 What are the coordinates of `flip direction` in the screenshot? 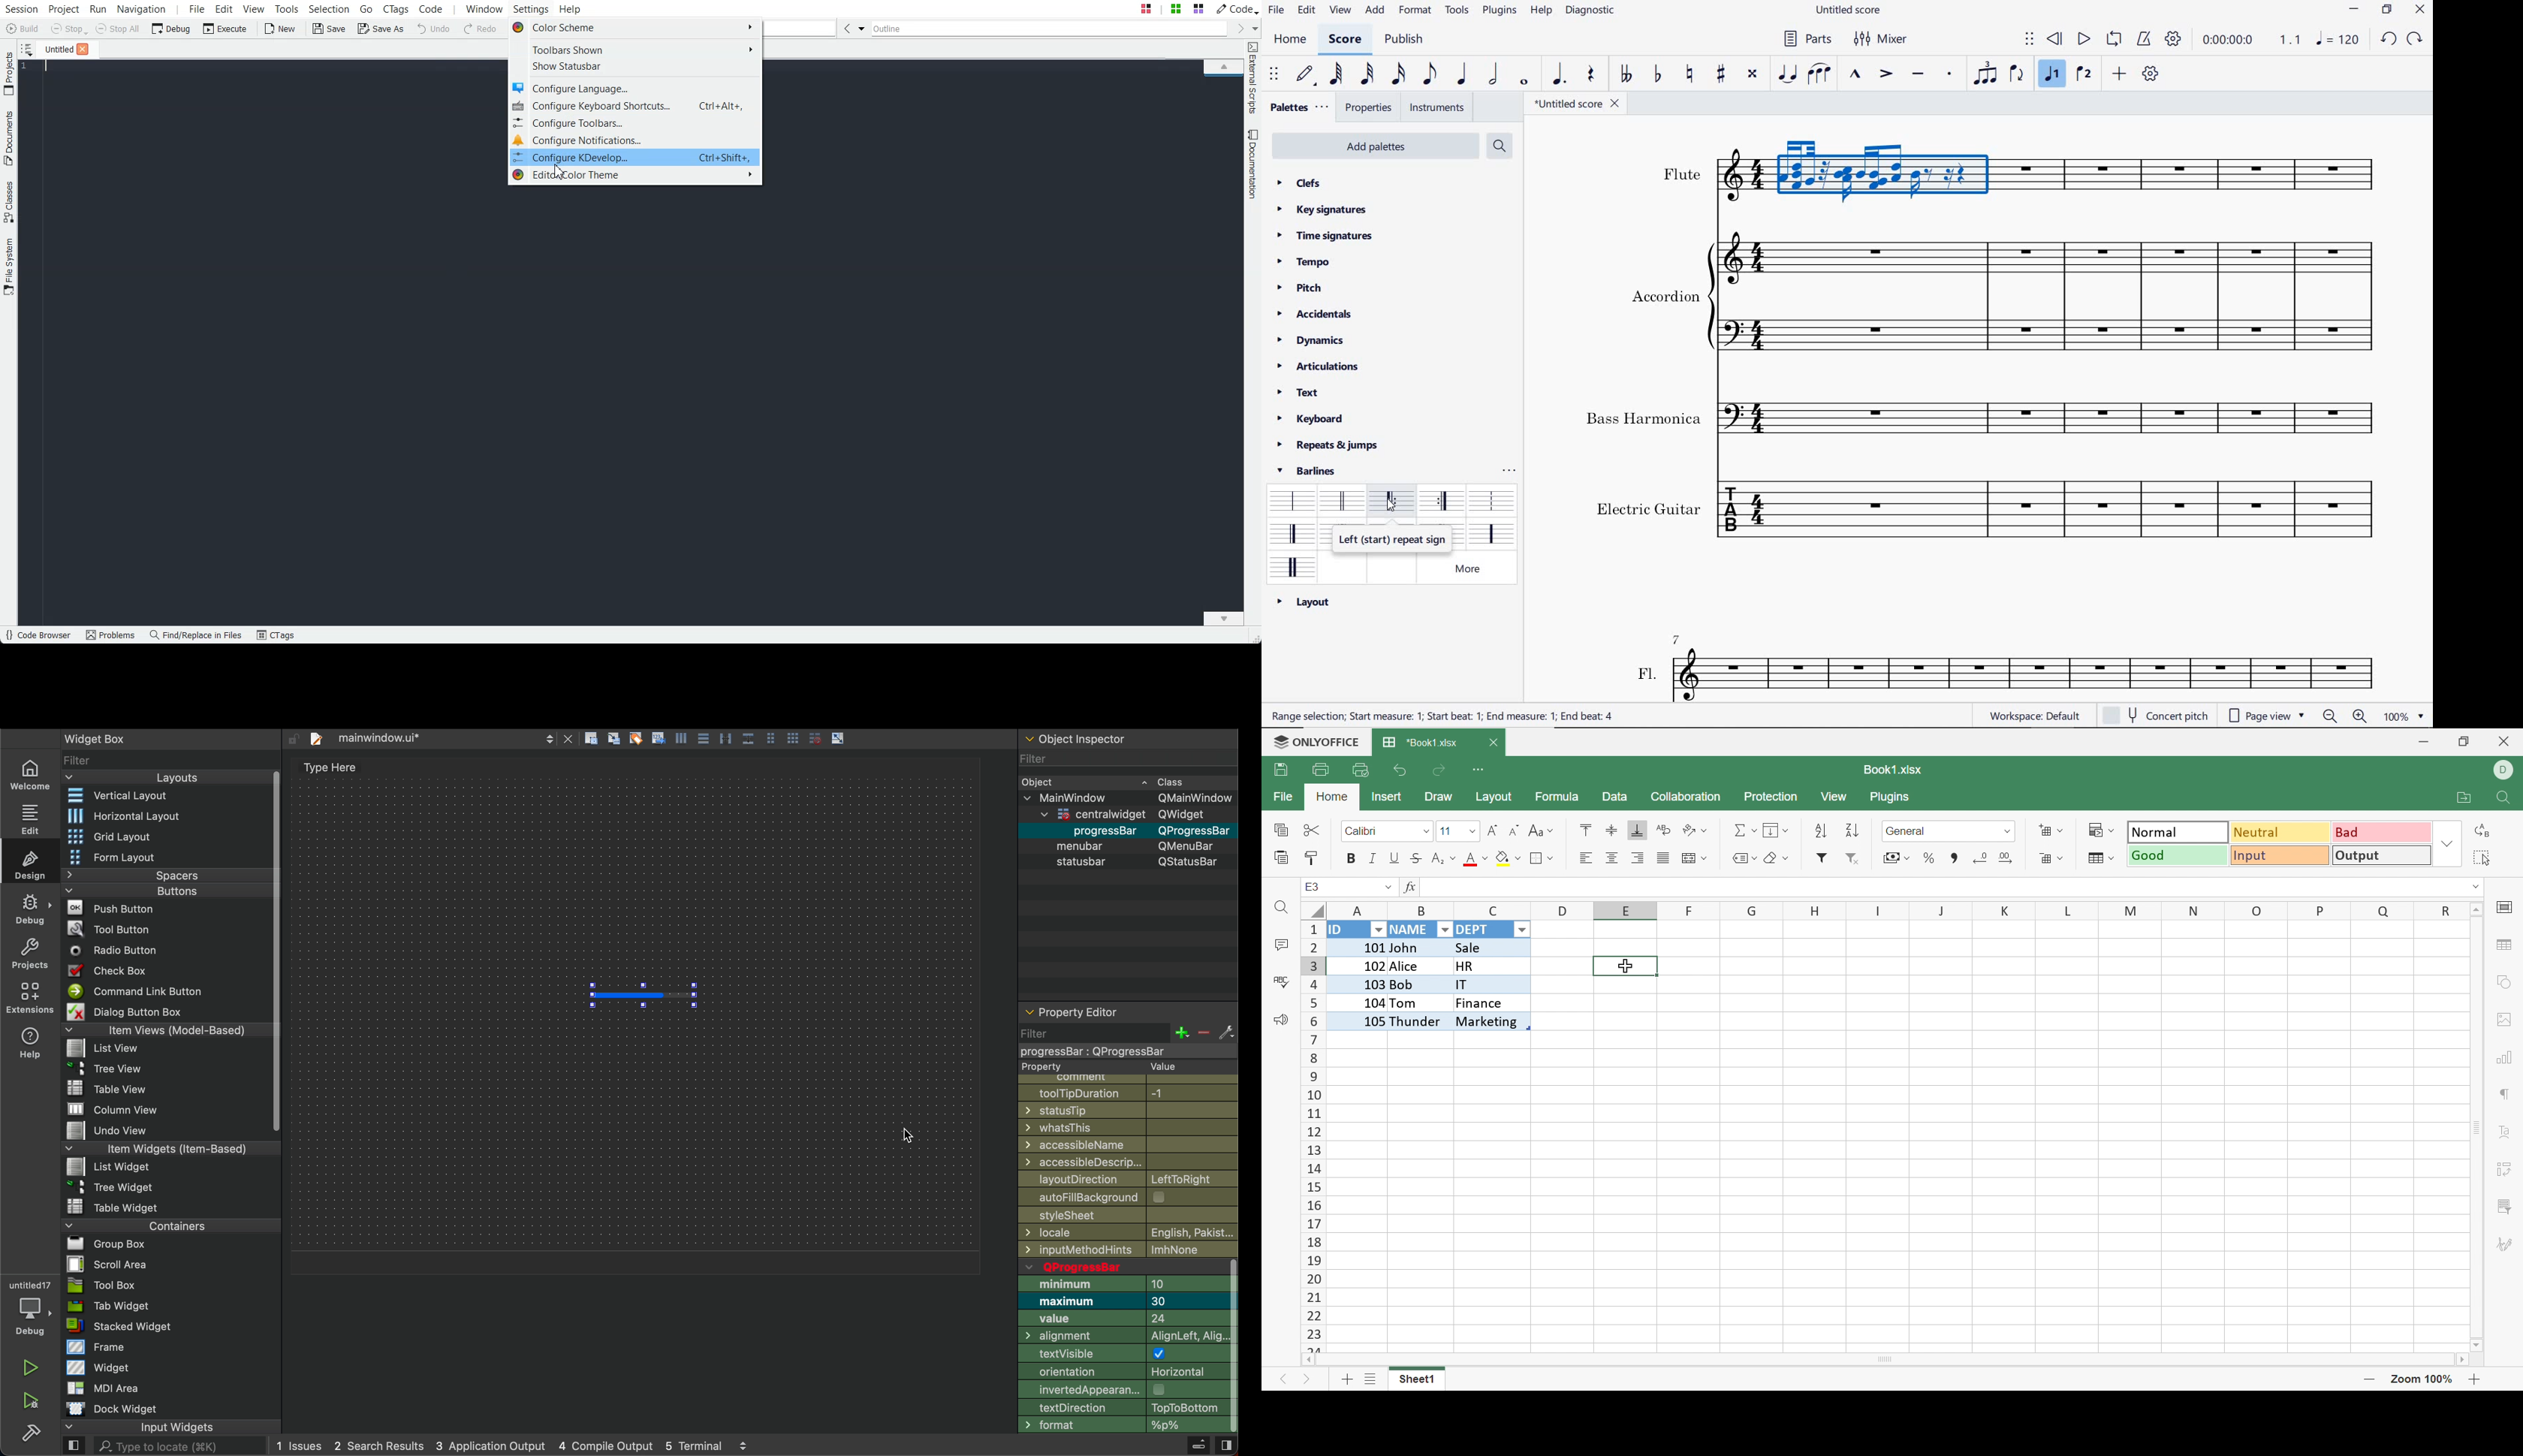 It's located at (2017, 75).